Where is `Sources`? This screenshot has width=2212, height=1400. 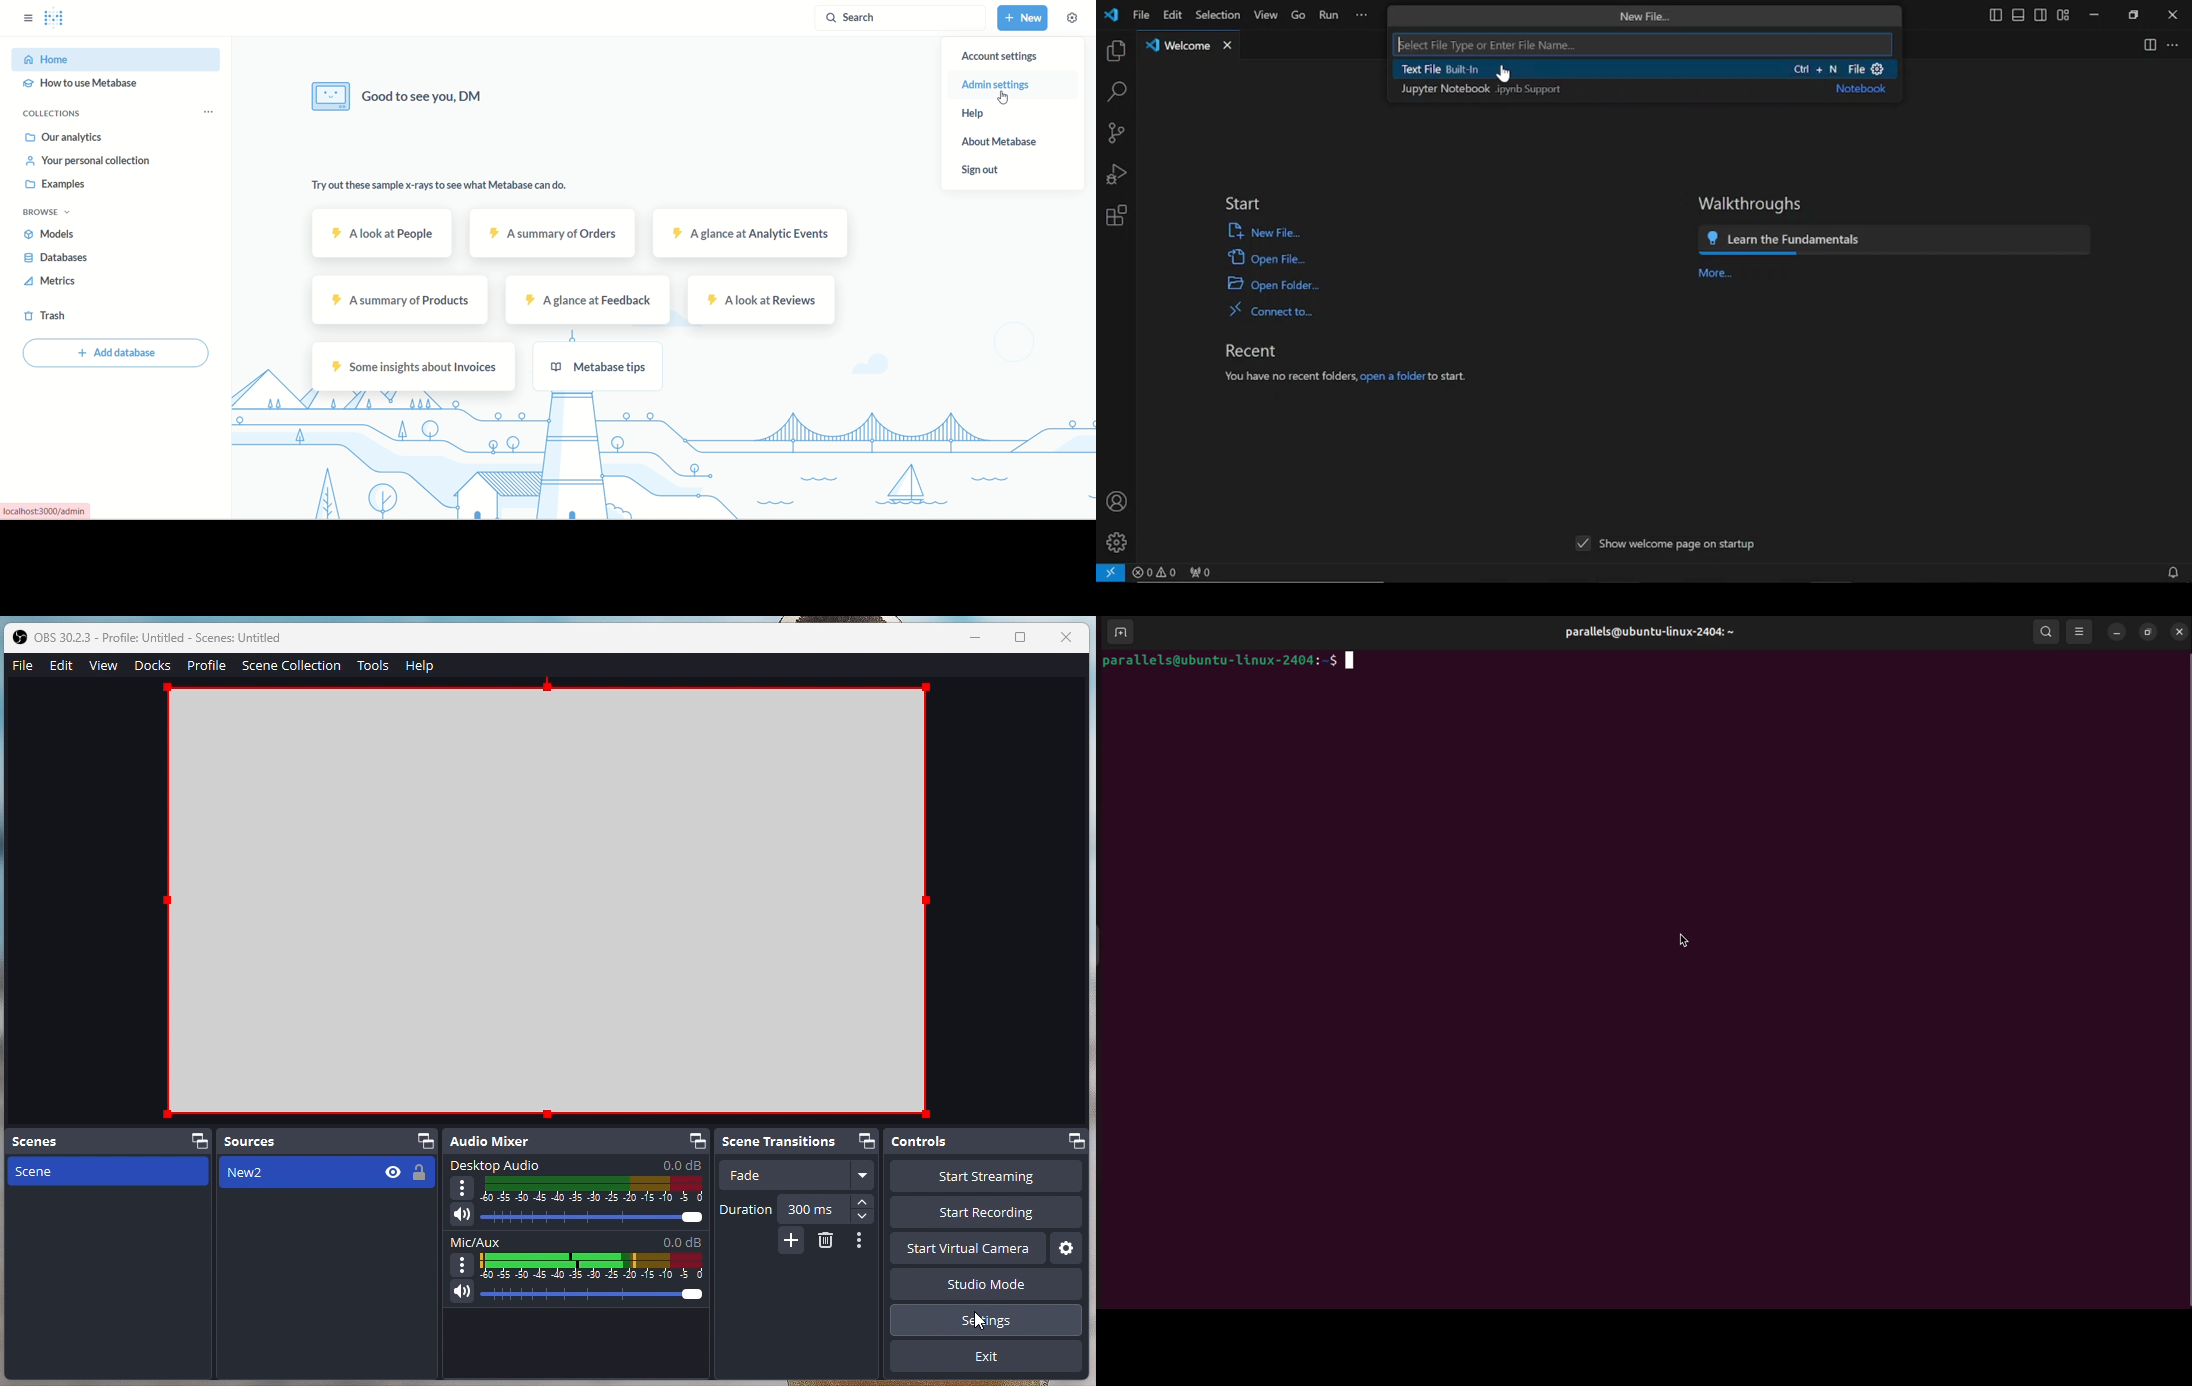 Sources is located at coordinates (285, 1140).